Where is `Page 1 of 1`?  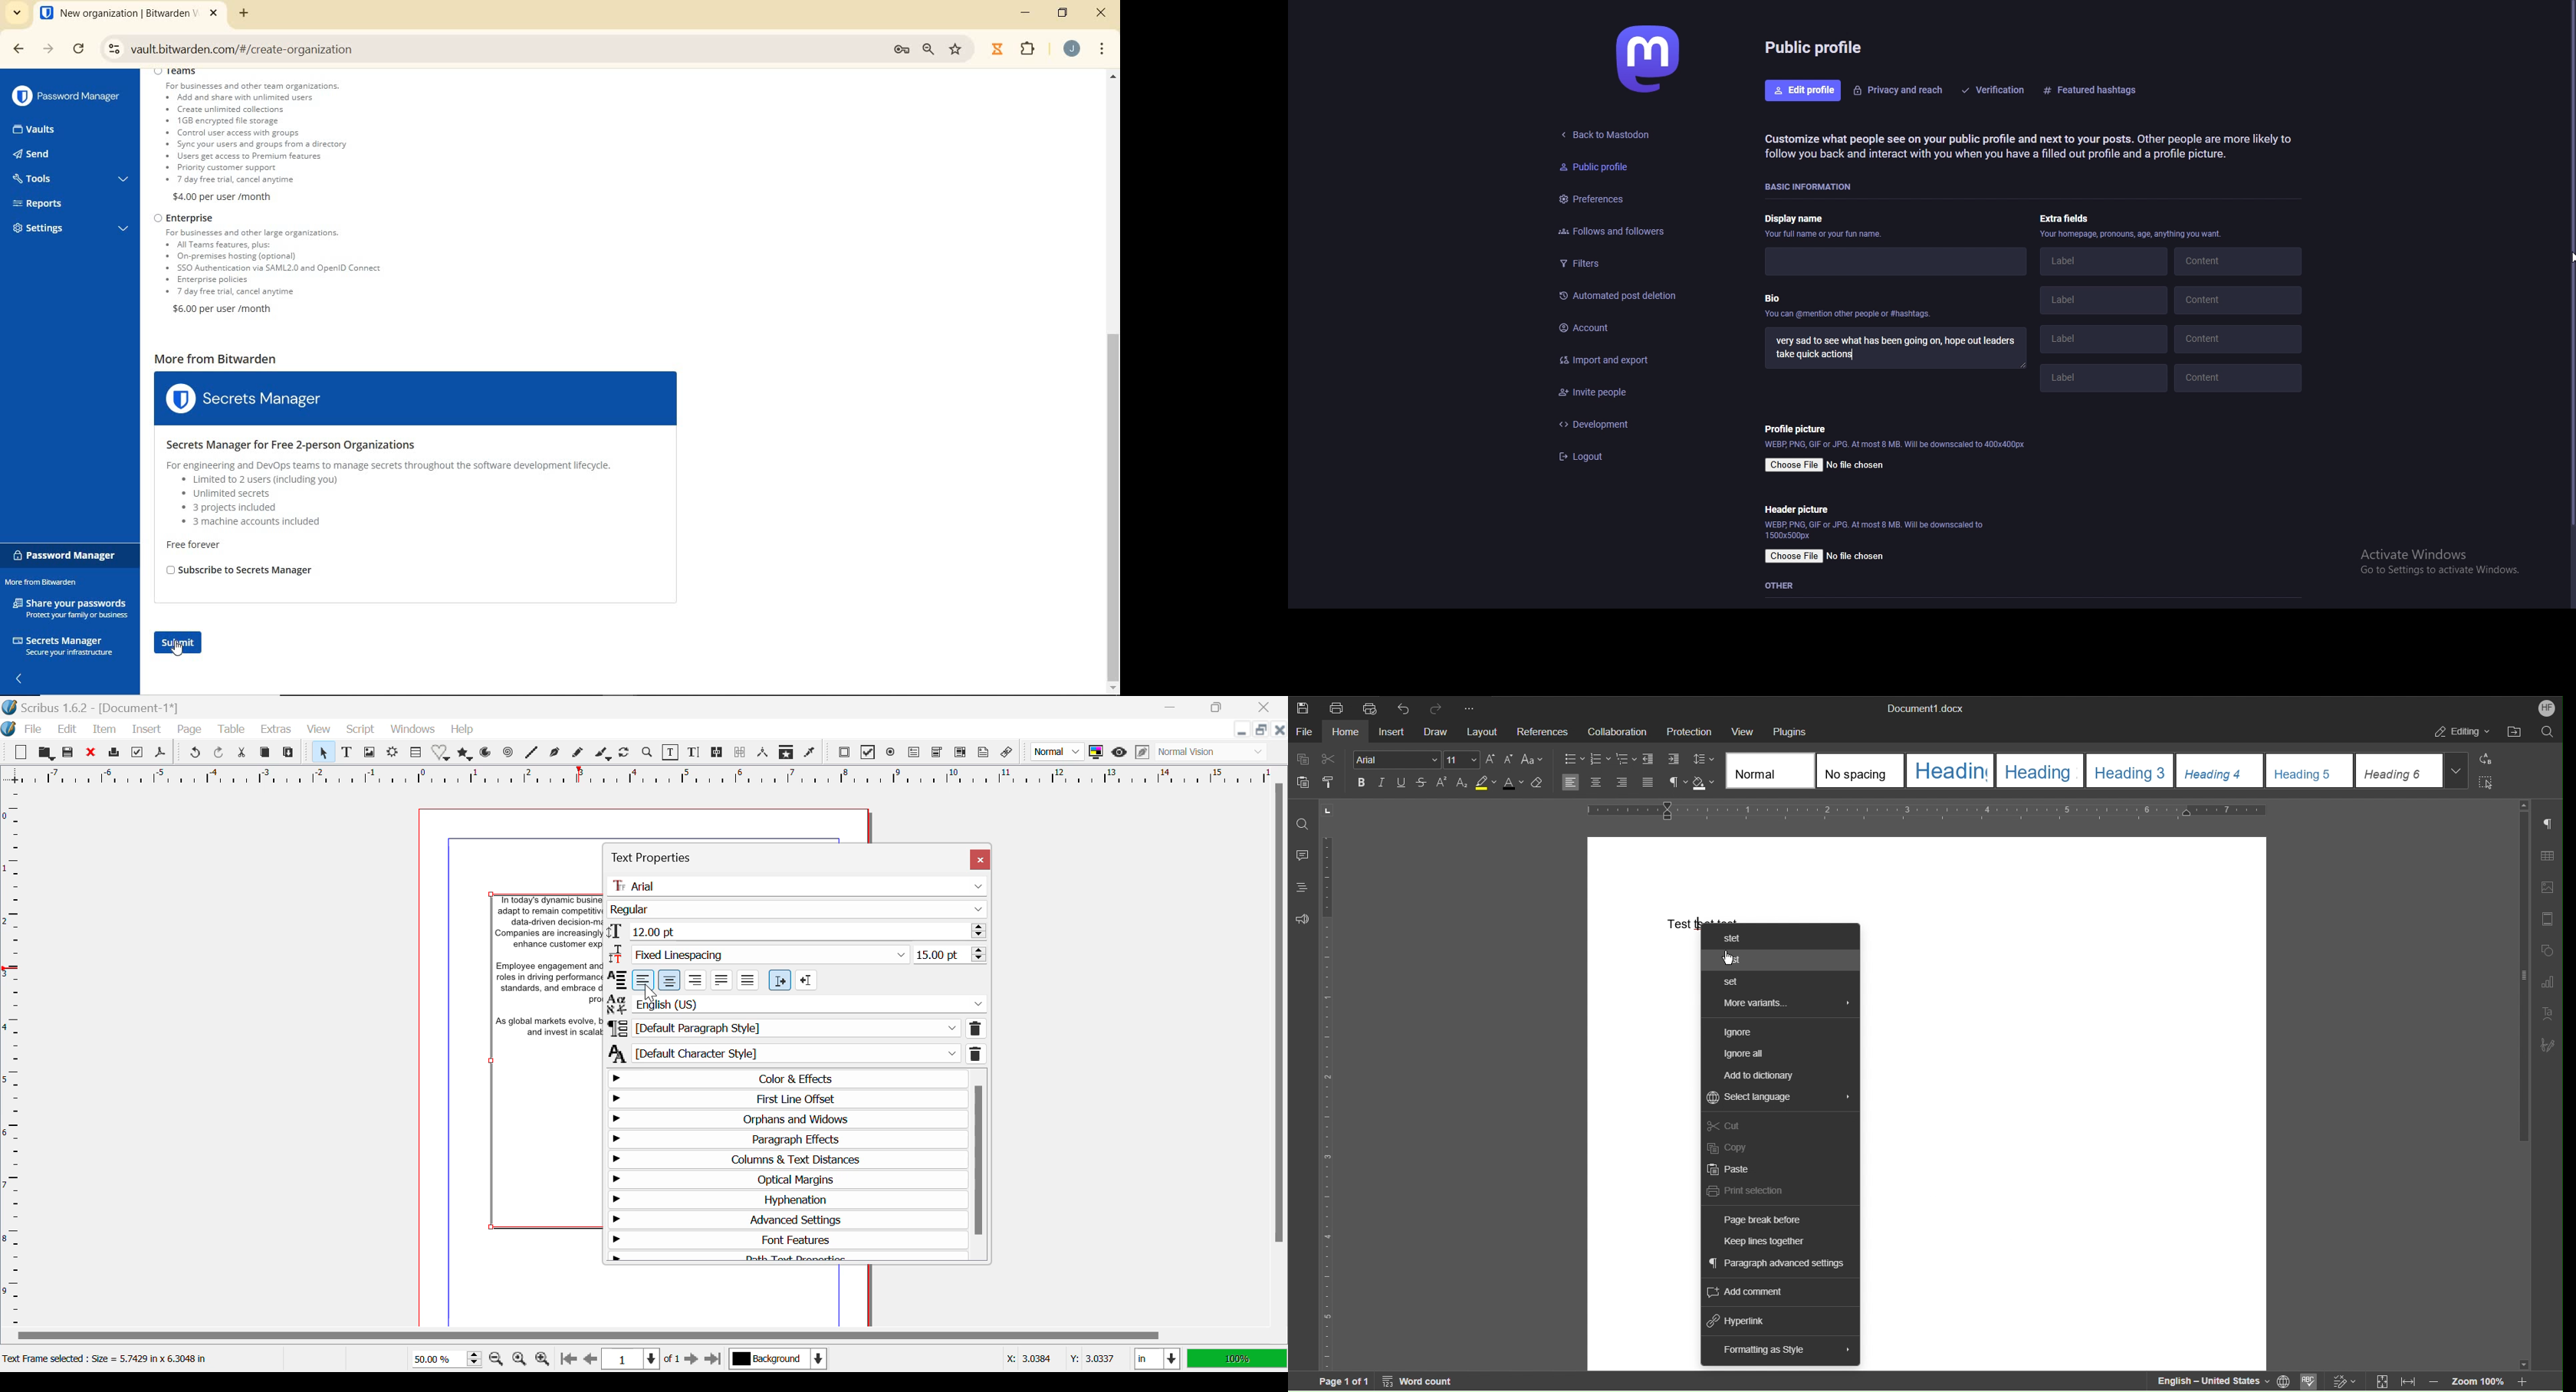
Page 1 of 1 is located at coordinates (643, 1360).